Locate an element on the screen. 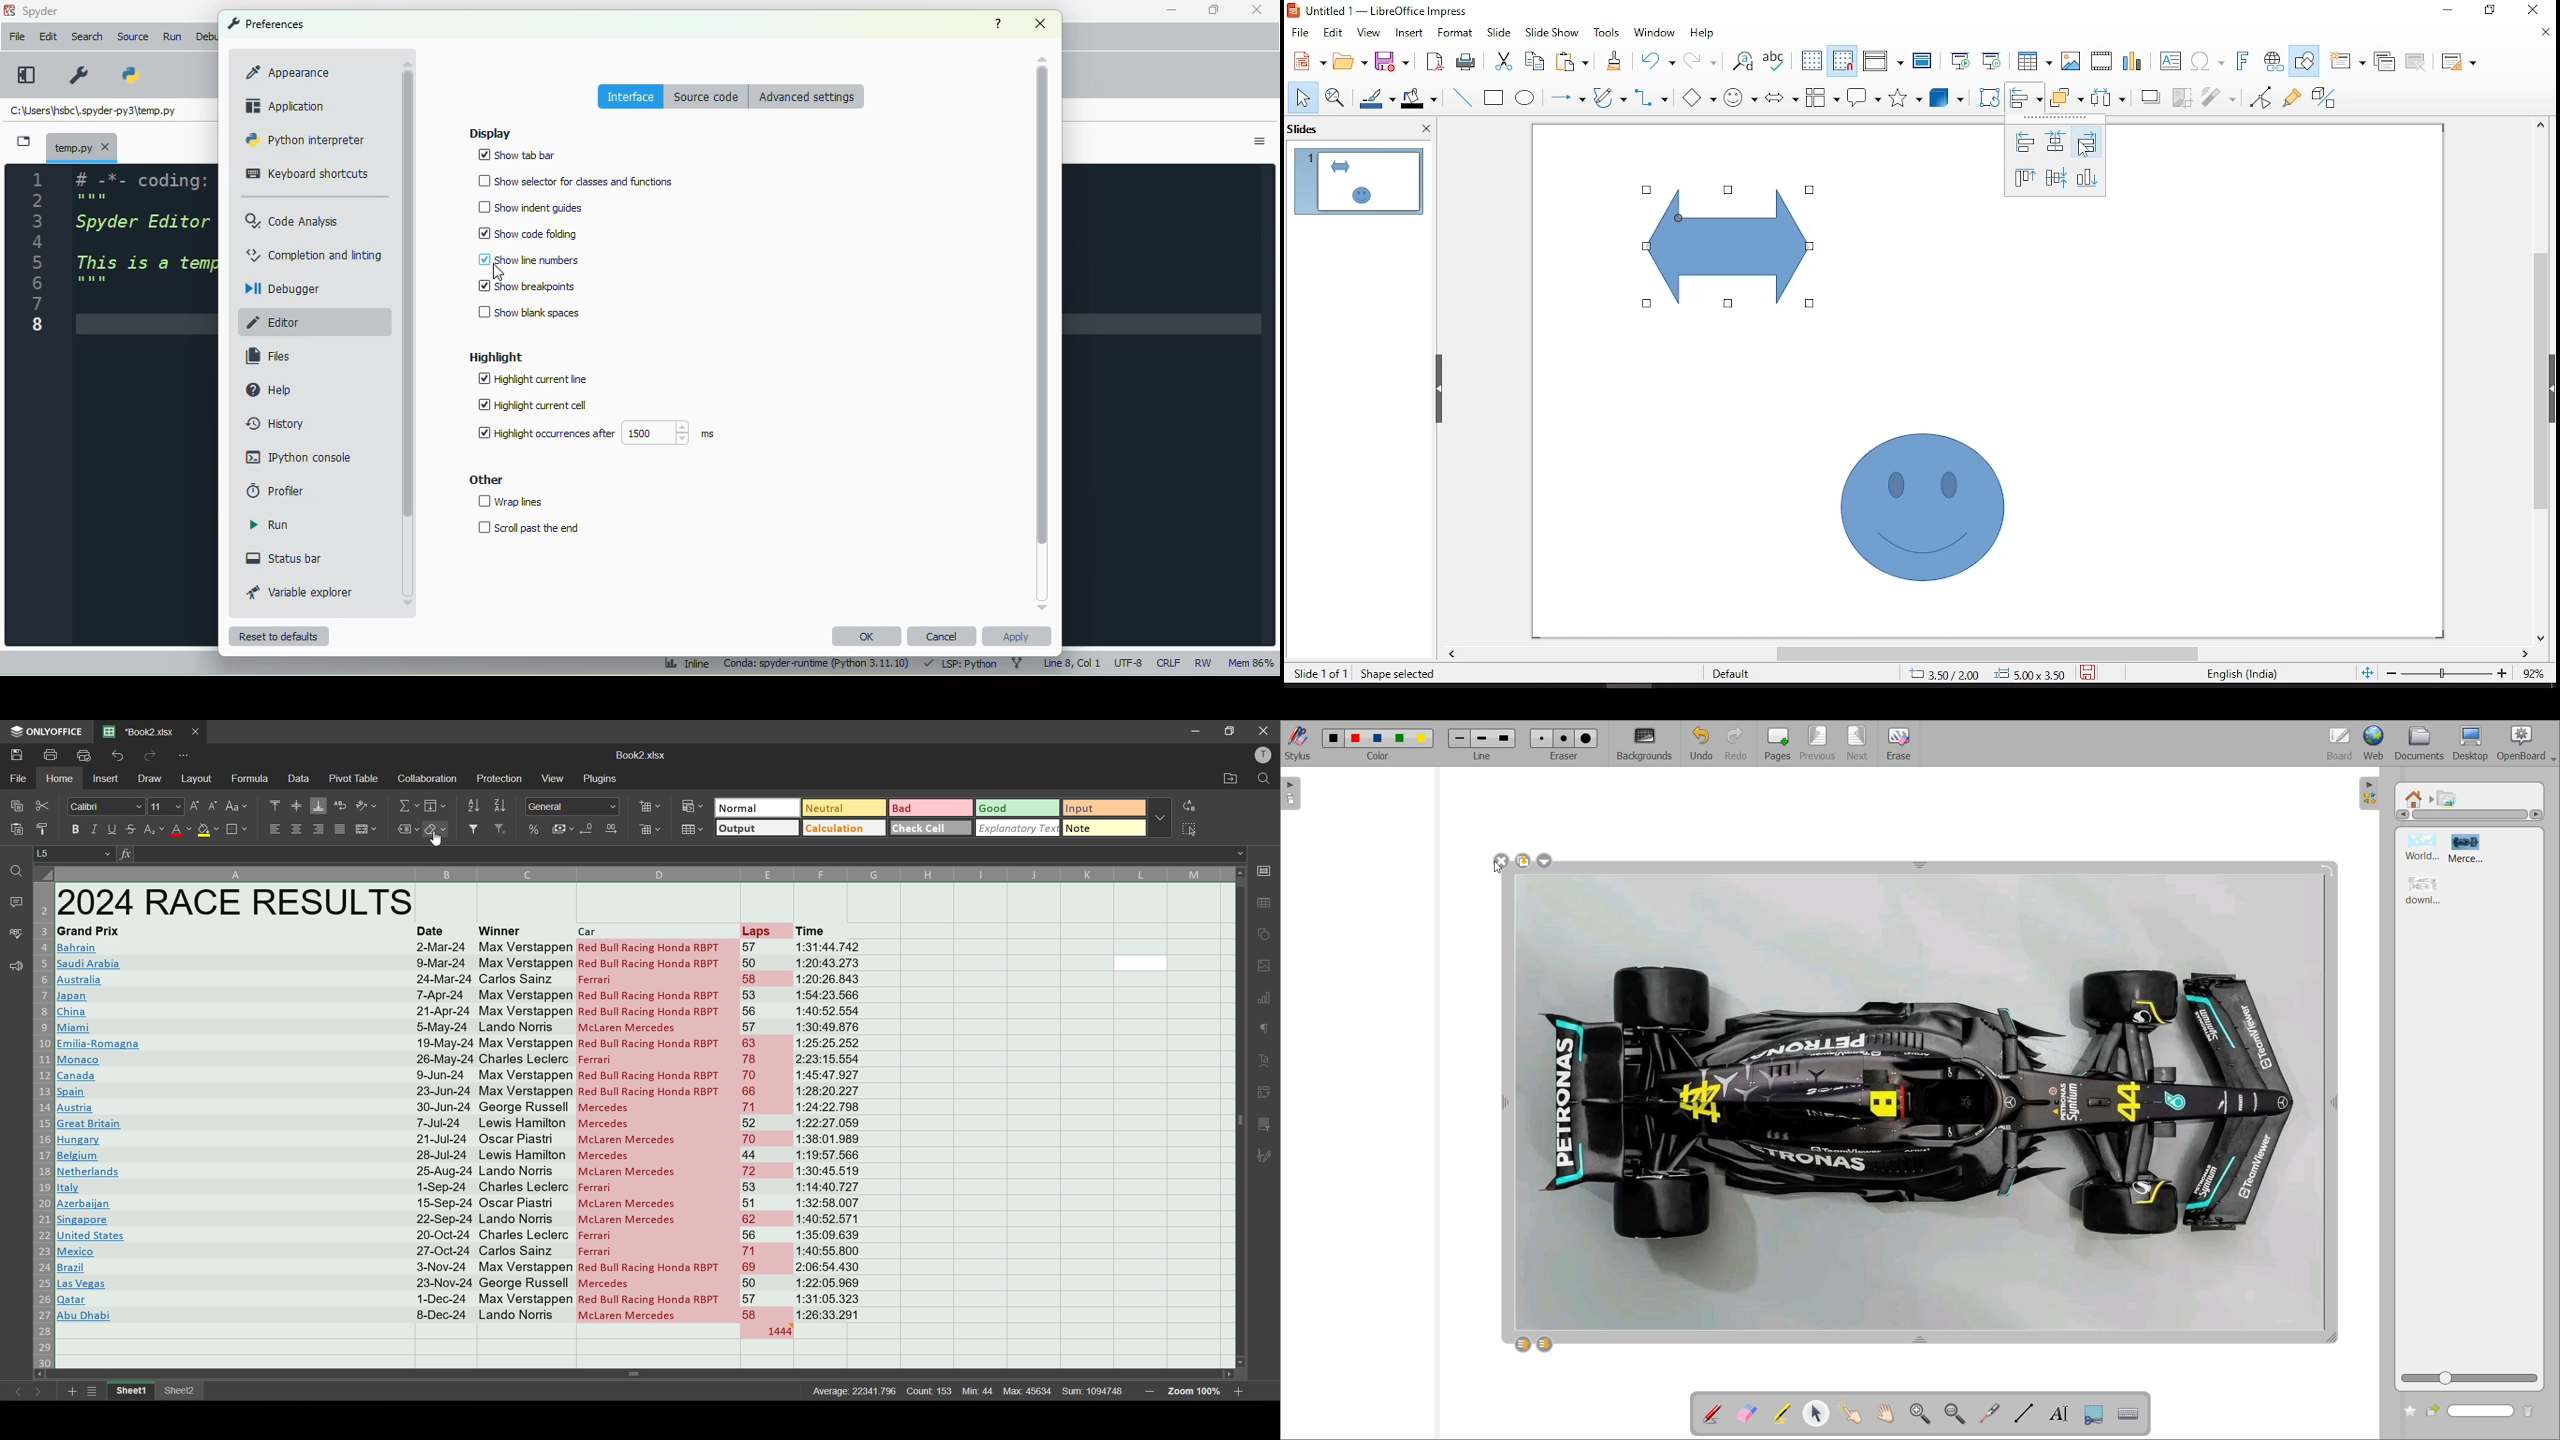  file is located at coordinates (1300, 31).